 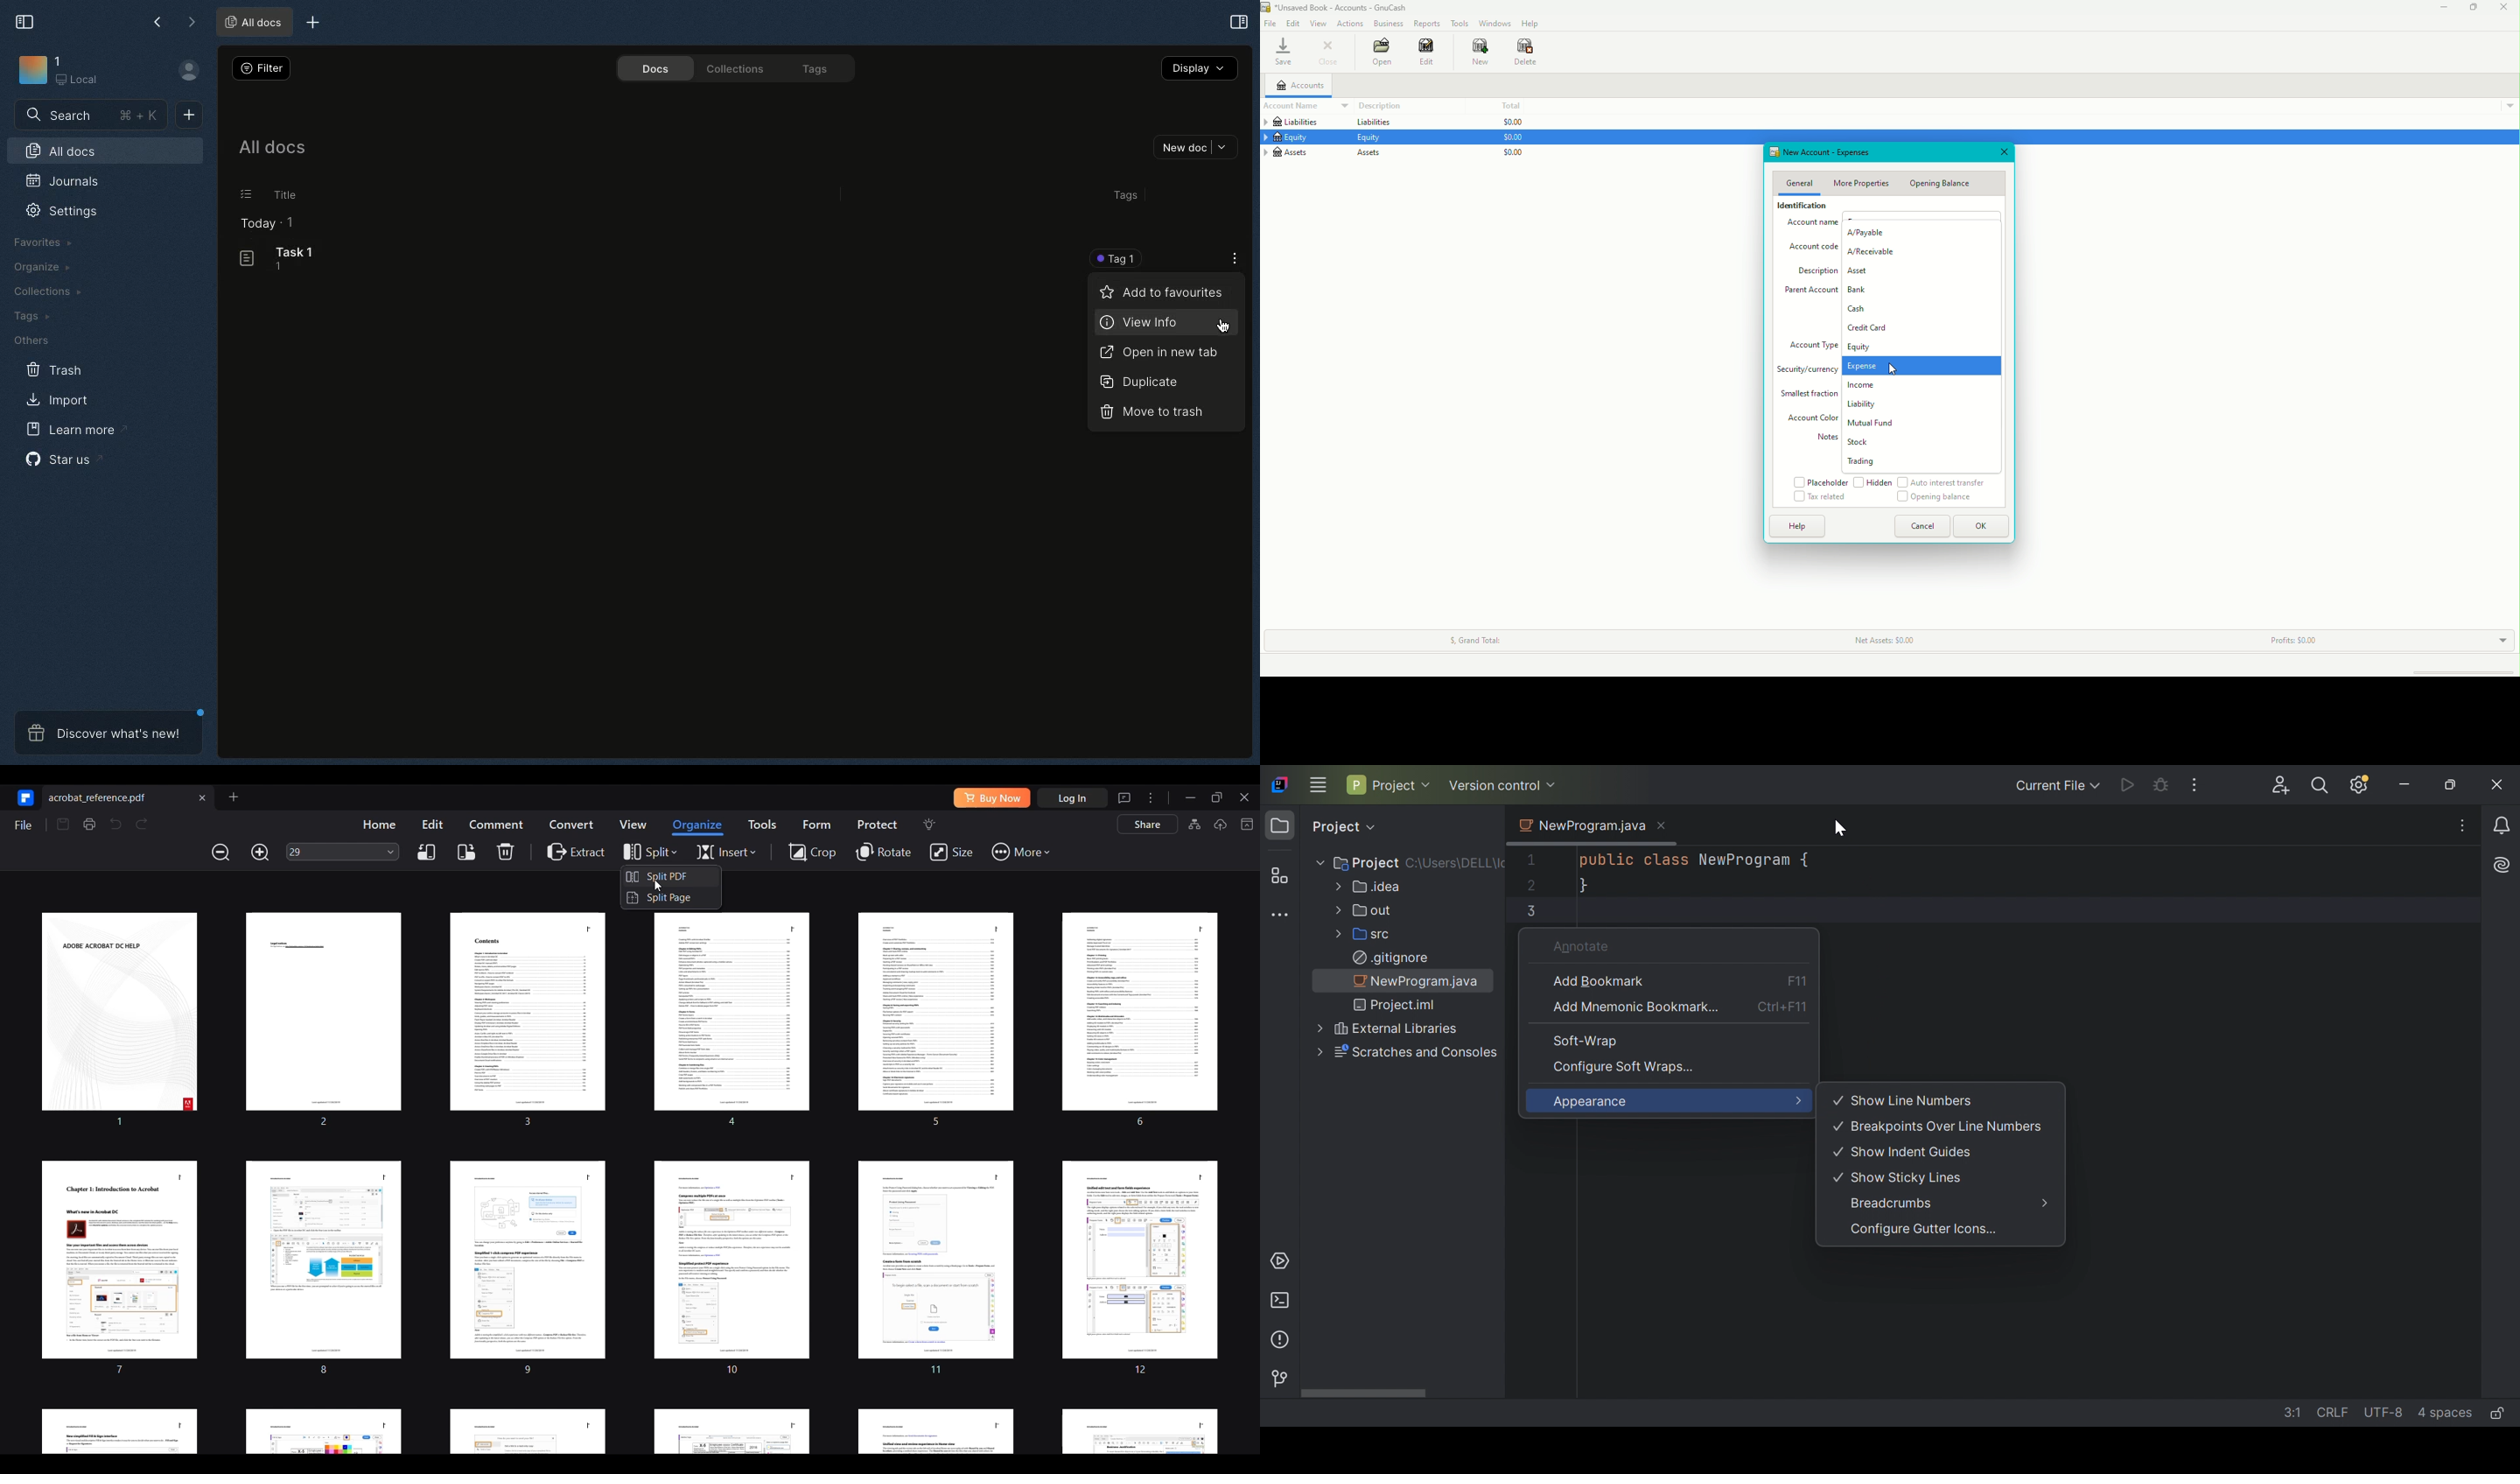 What do you see at coordinates (1925, 528) in the screenshot?
I see `Cancel` at bounding box center [1925, 528].